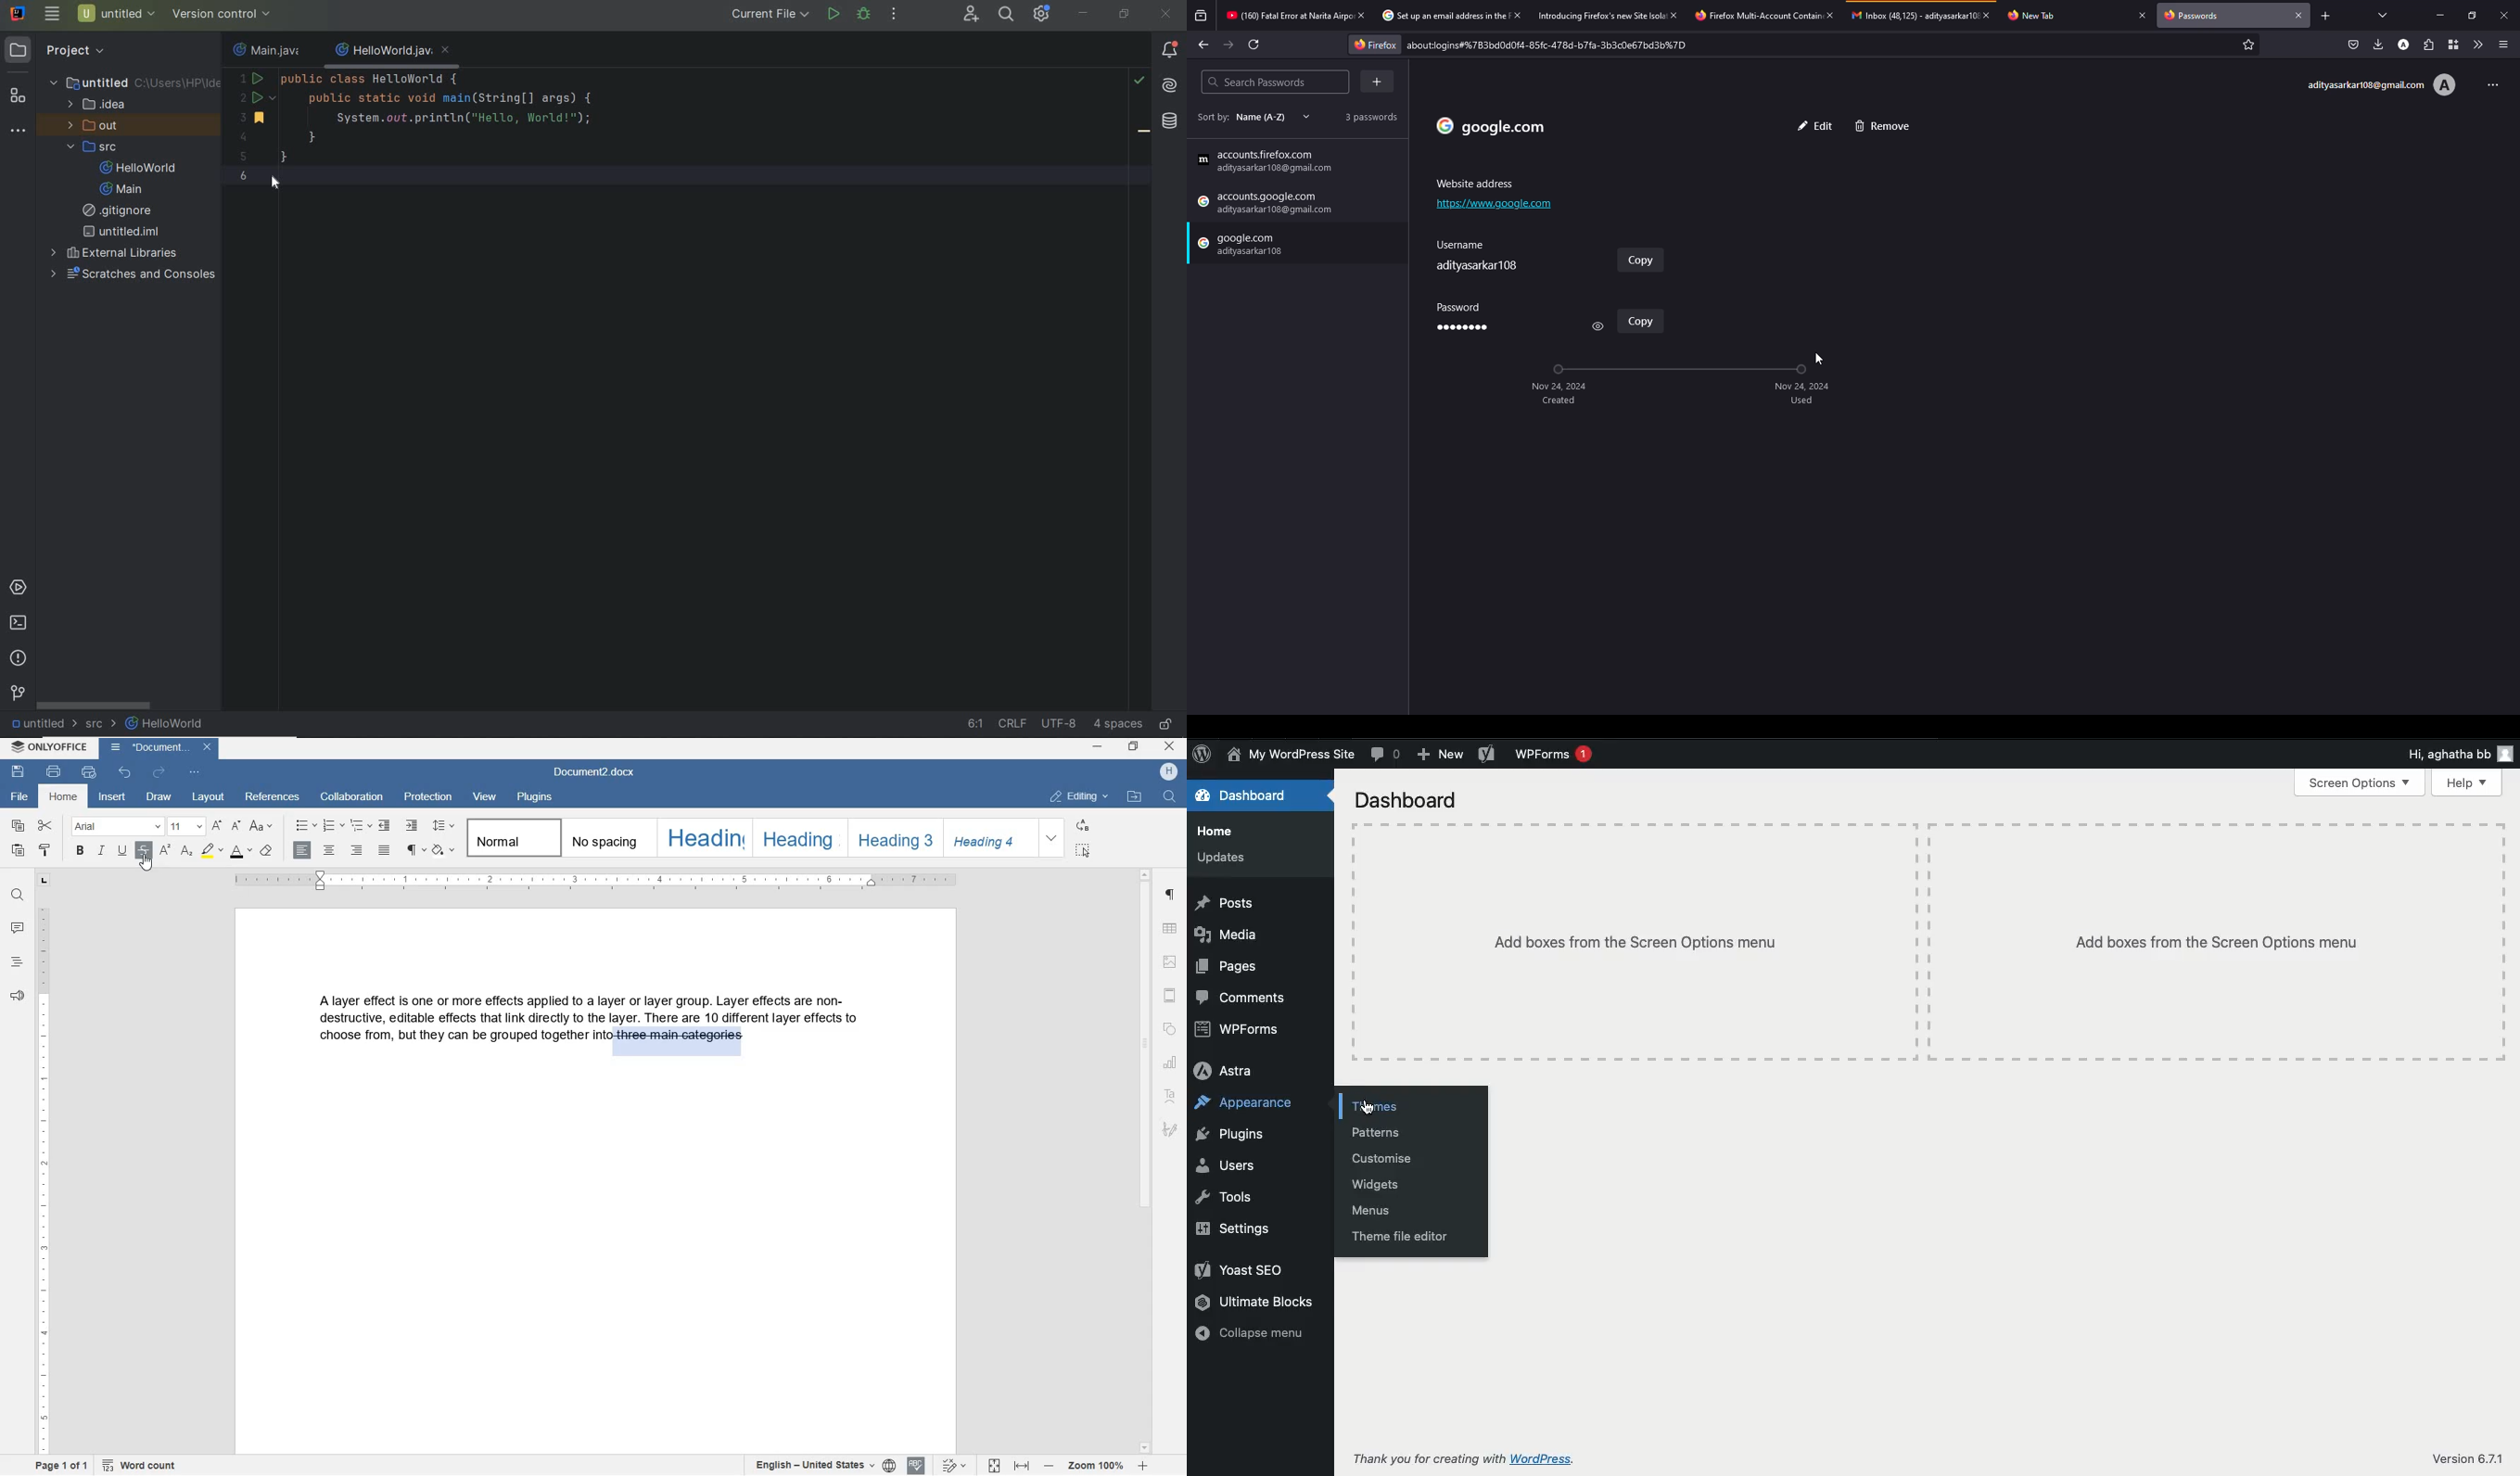 This screenshot has height=1484, width=2520. What do you see at coordinates (1172, 996) in the screenshot?
I see `header and footer` at bounding box center [1172, 996].